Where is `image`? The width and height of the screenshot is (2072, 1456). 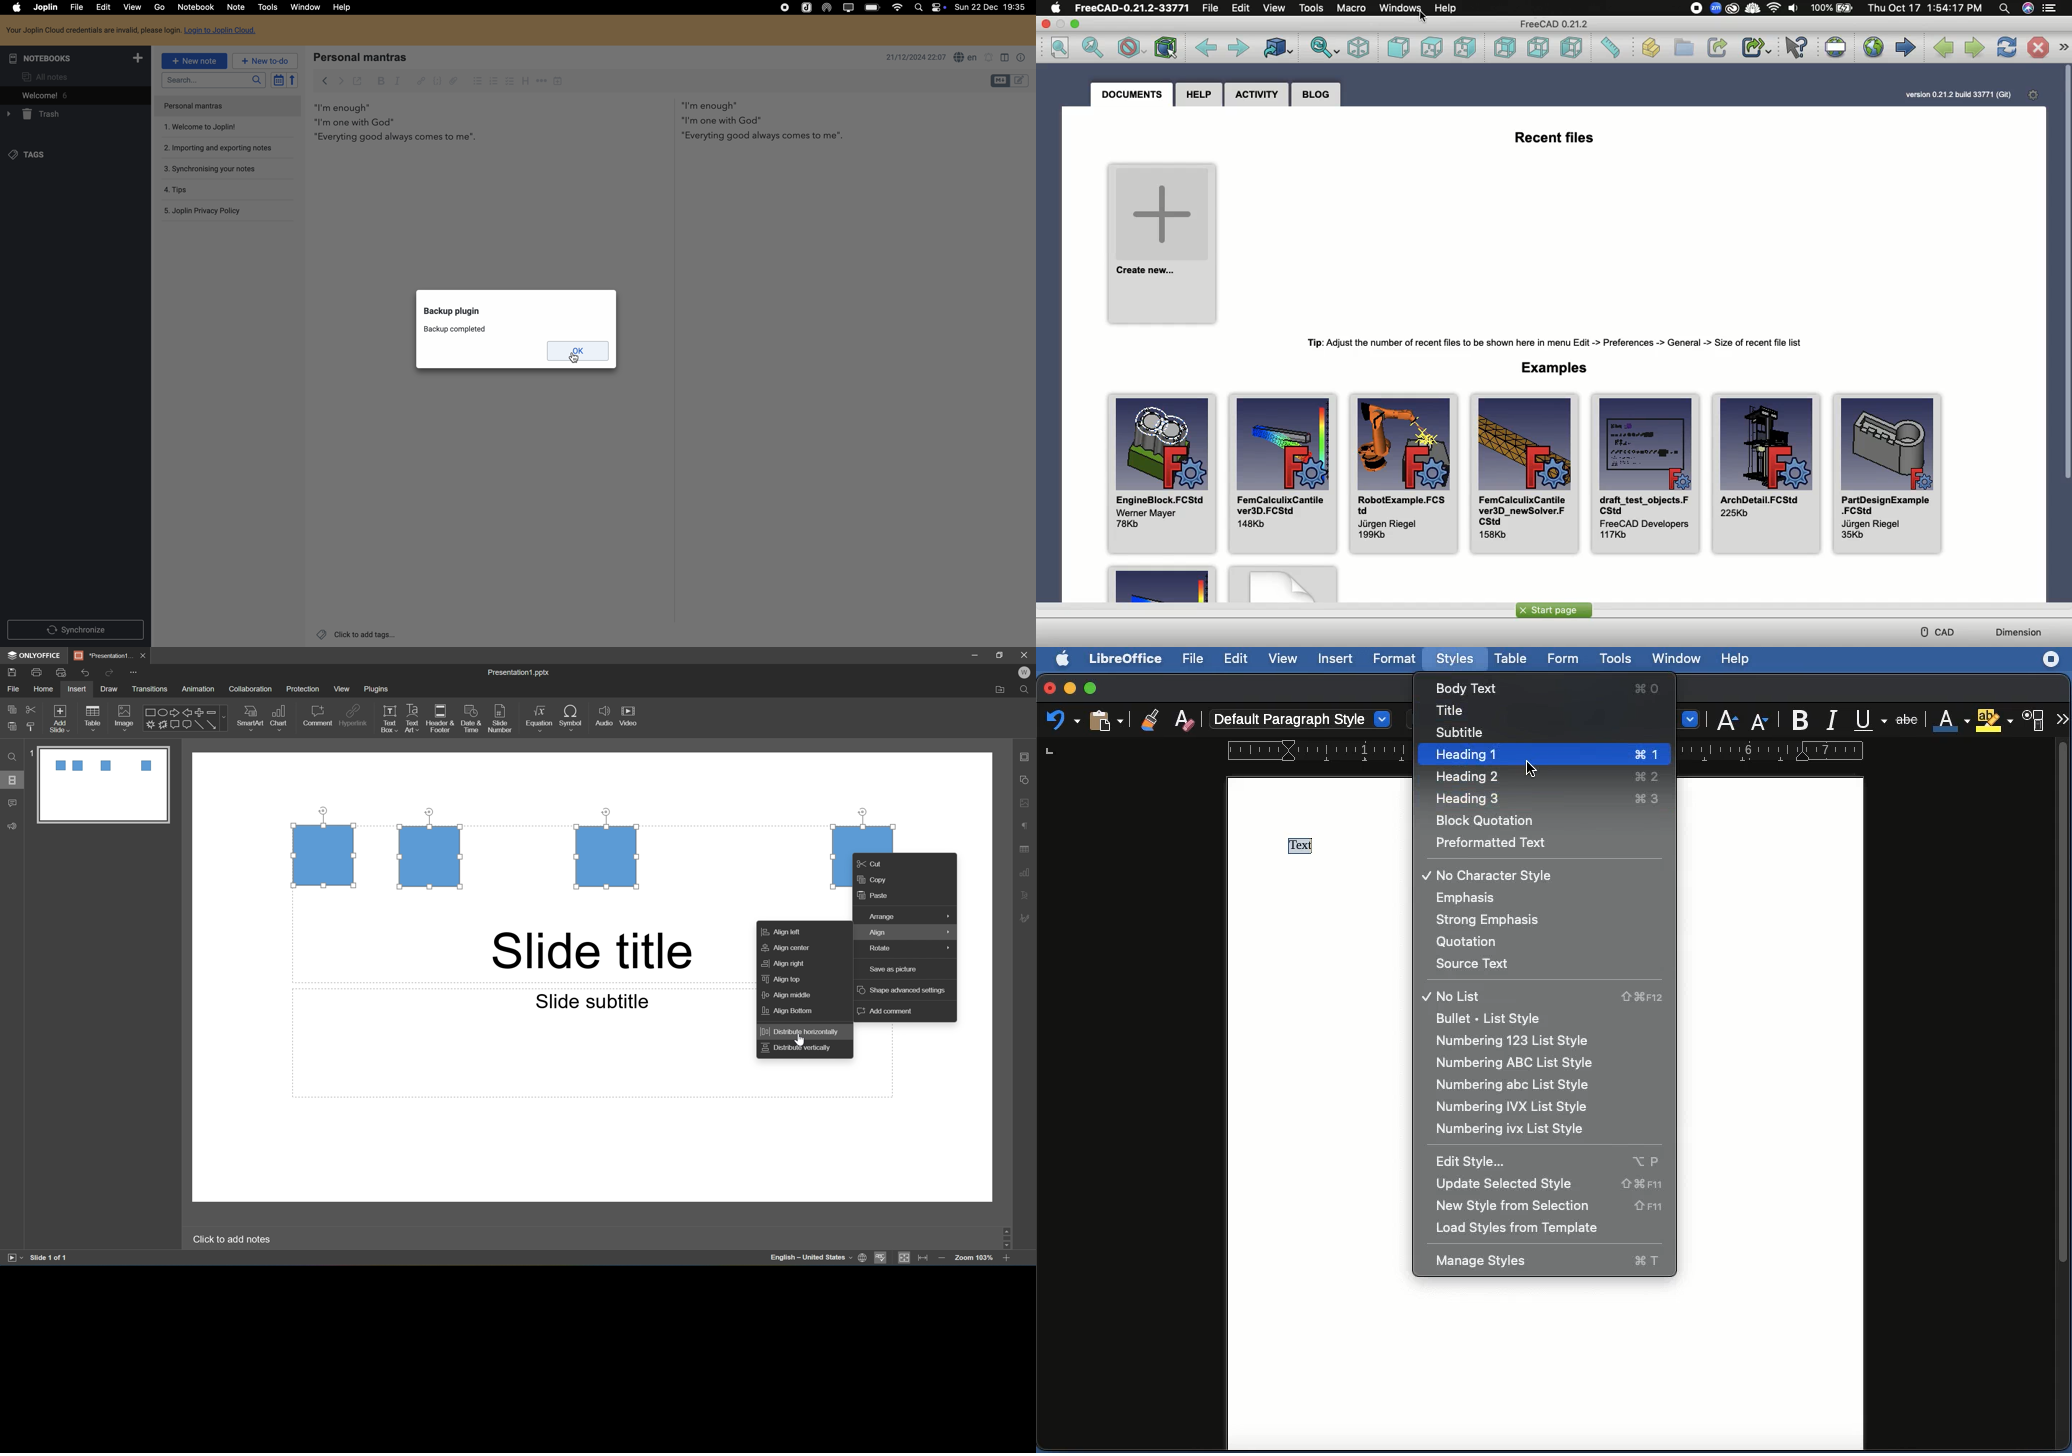
image is located at coordinates (124, 716).